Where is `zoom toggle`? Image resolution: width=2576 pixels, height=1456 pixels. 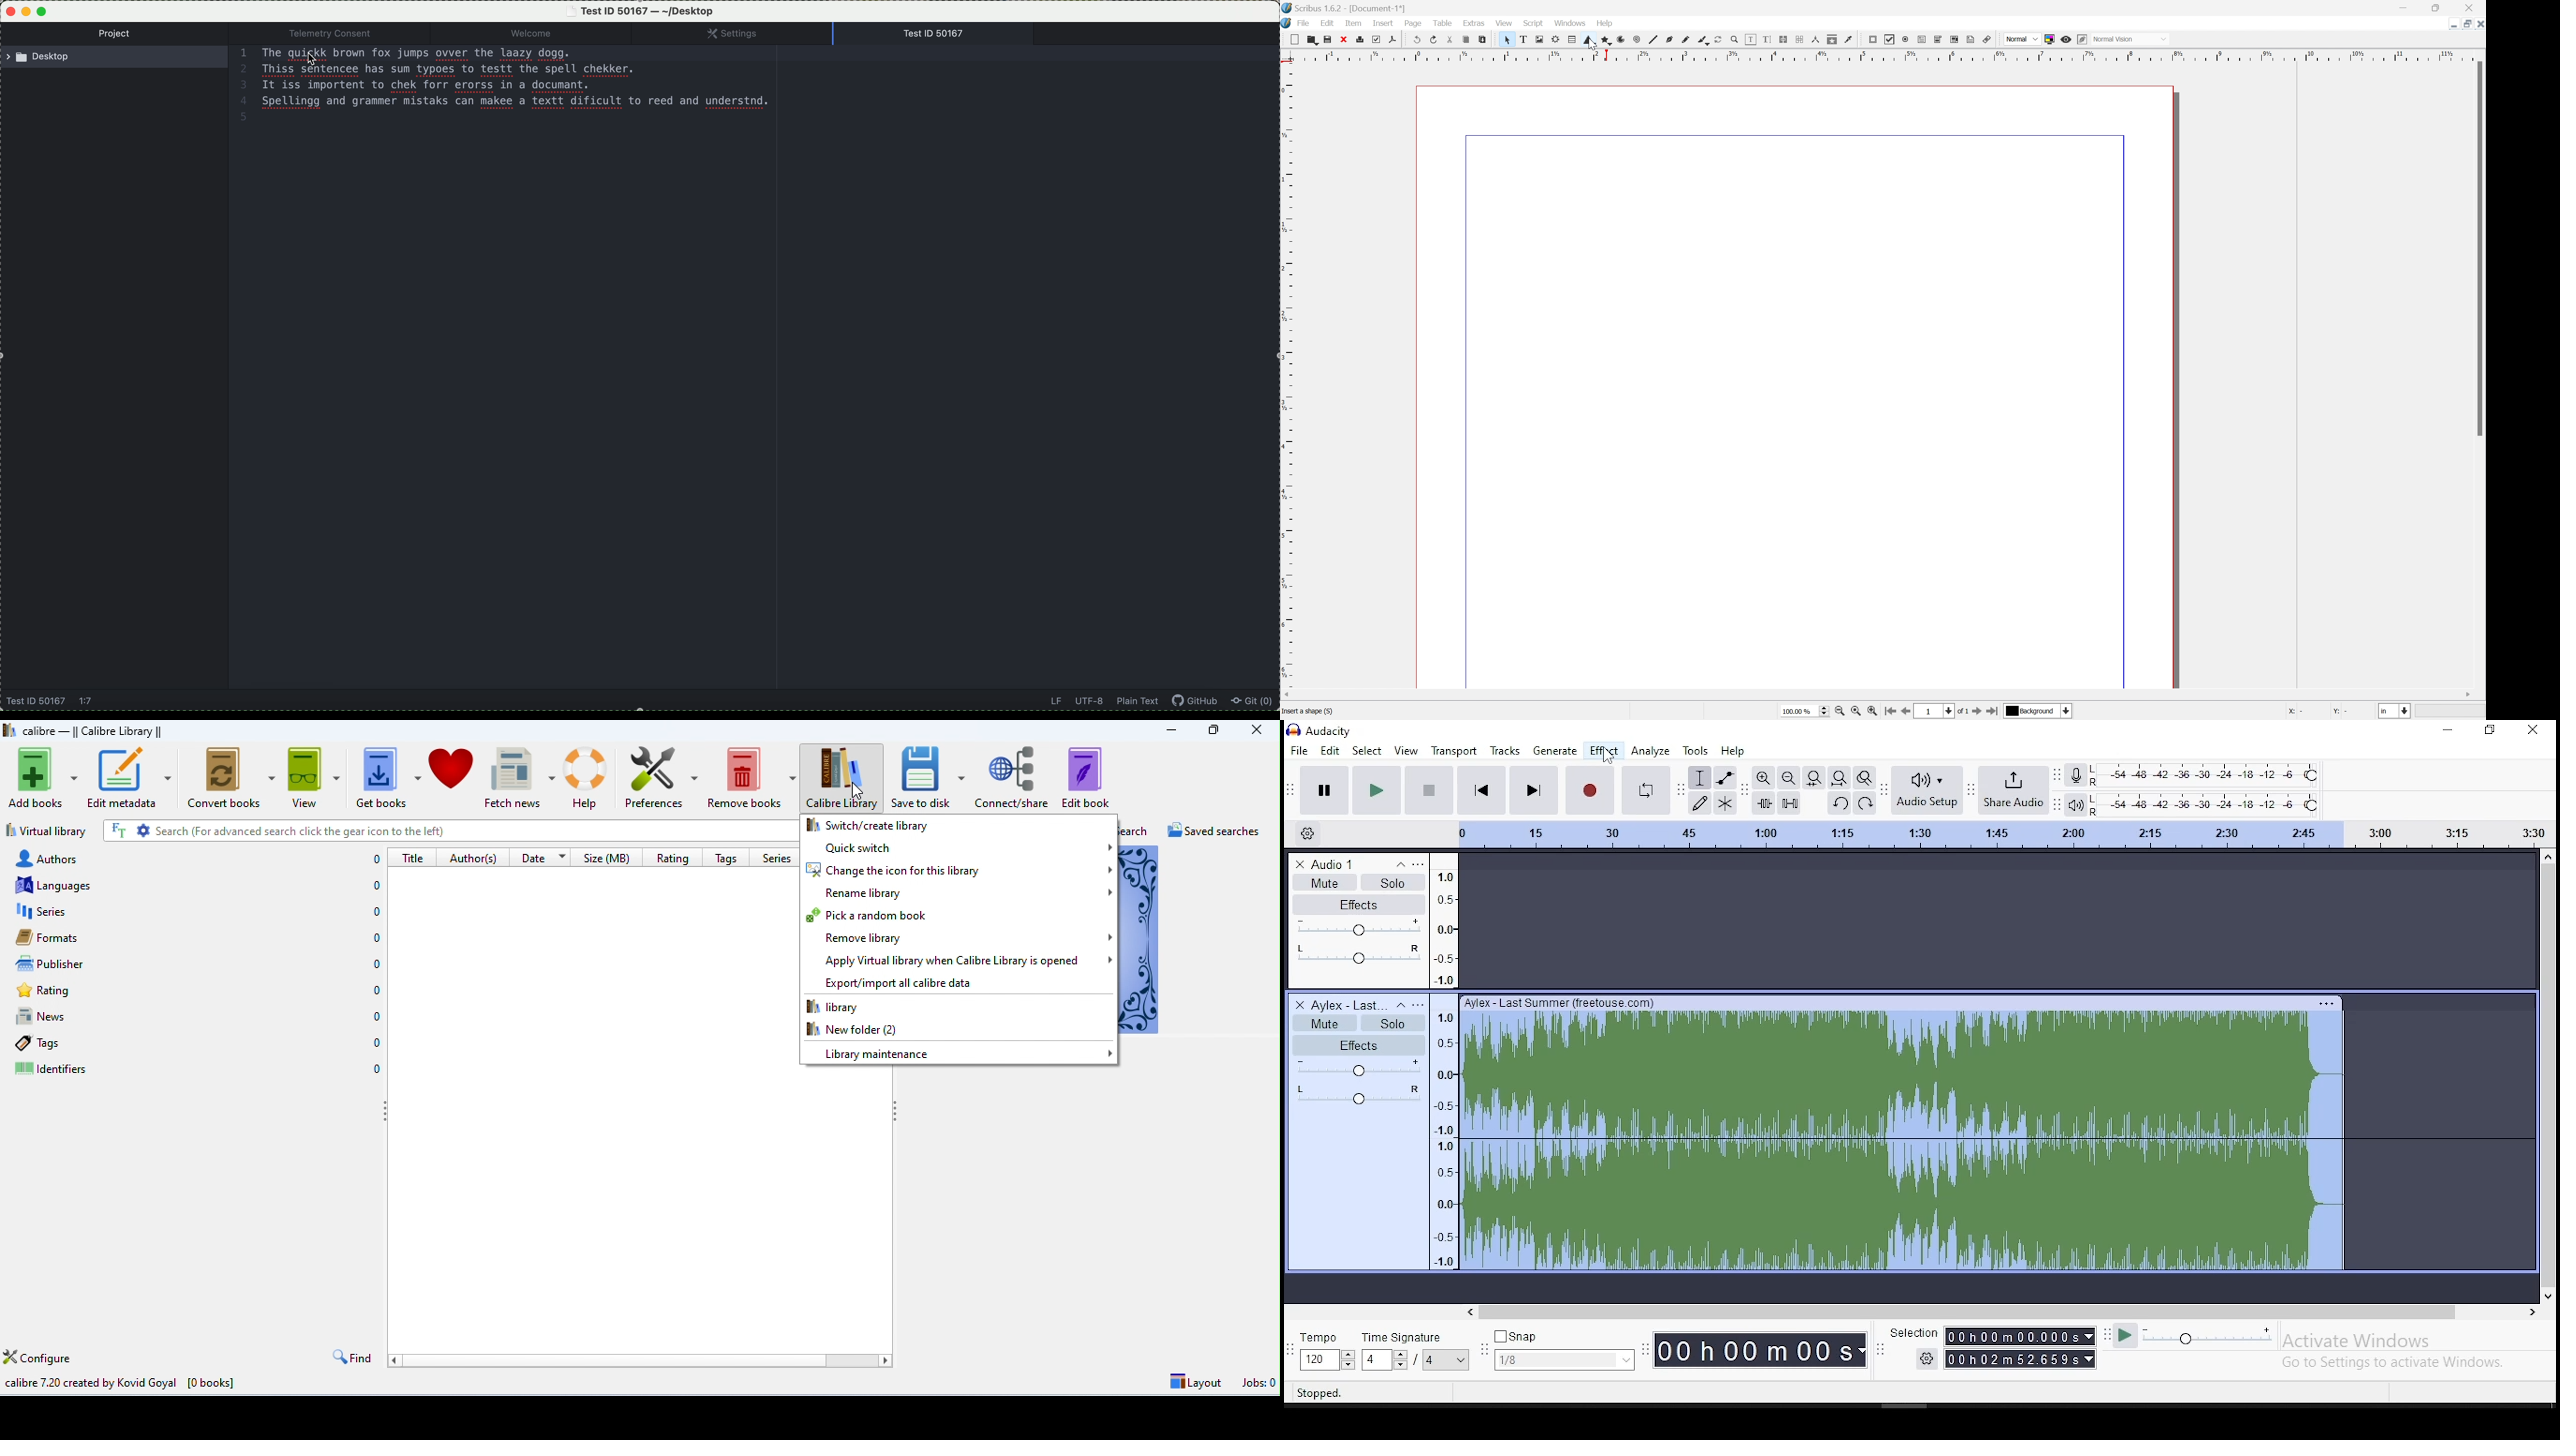 zoom toggle is located at coordinates (1865, 778).